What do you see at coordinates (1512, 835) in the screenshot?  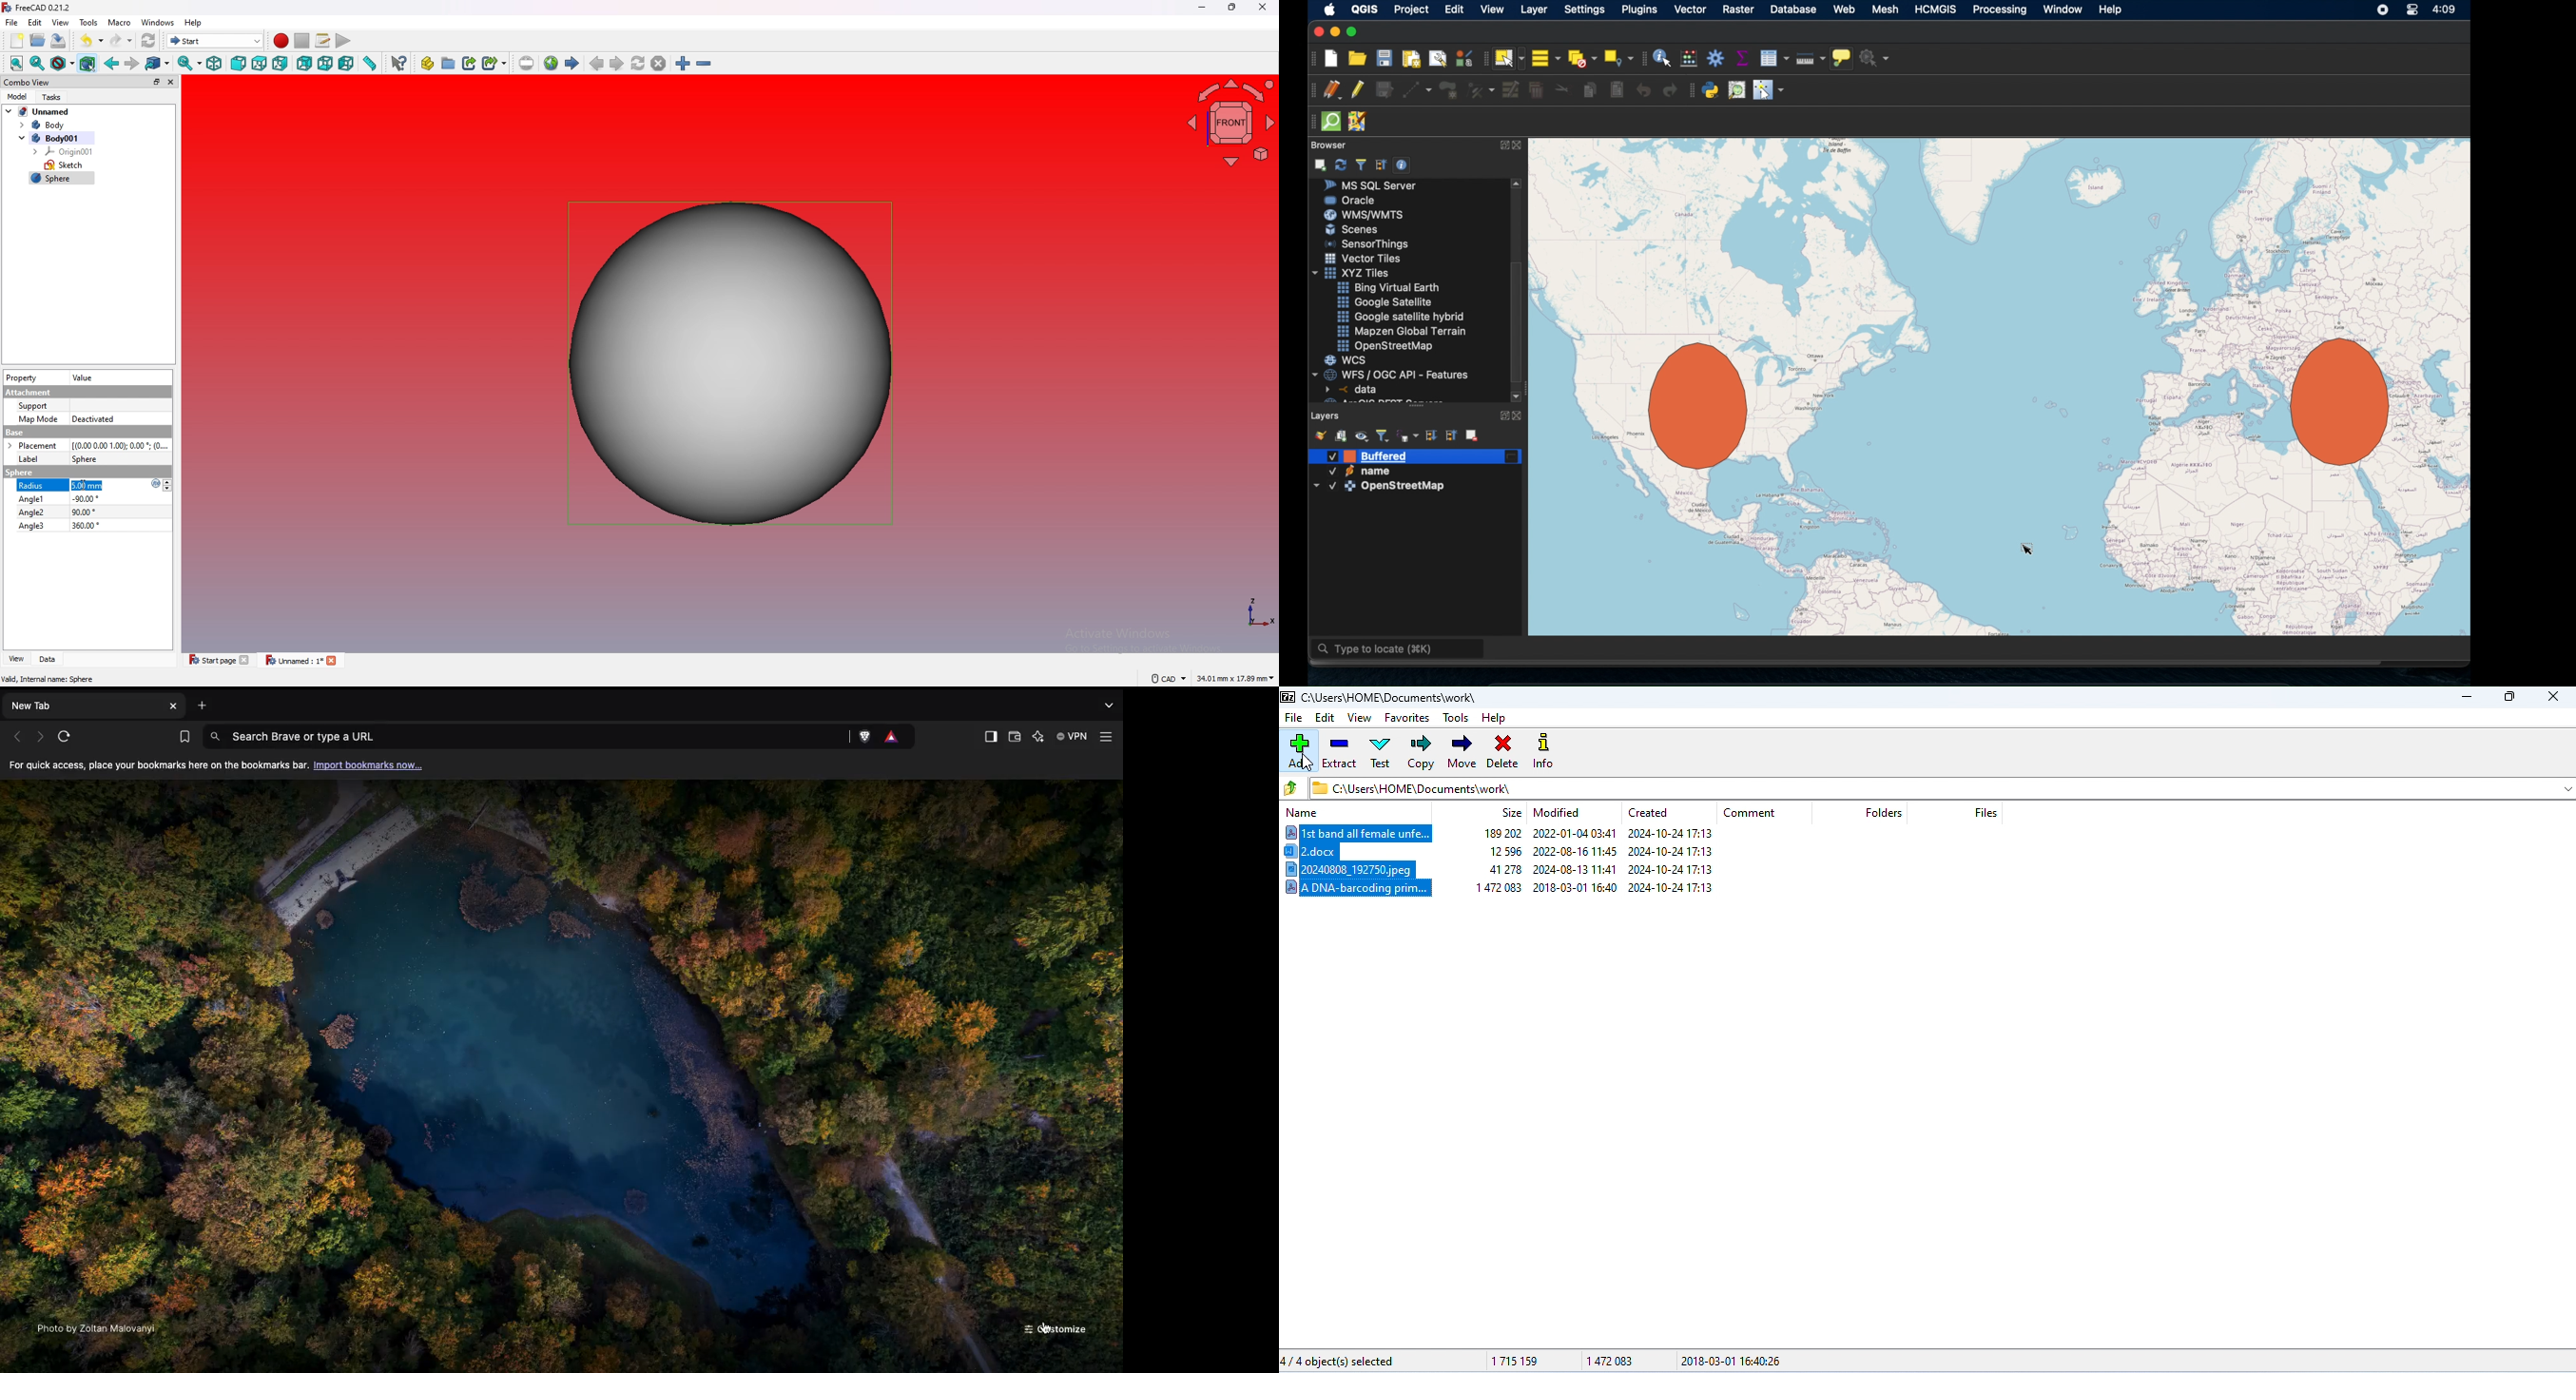 I see `Ist band all female unfe... 189202 2022-01-04 03:41 2024-10-24 17:13` at bounding box center [1512, 835].